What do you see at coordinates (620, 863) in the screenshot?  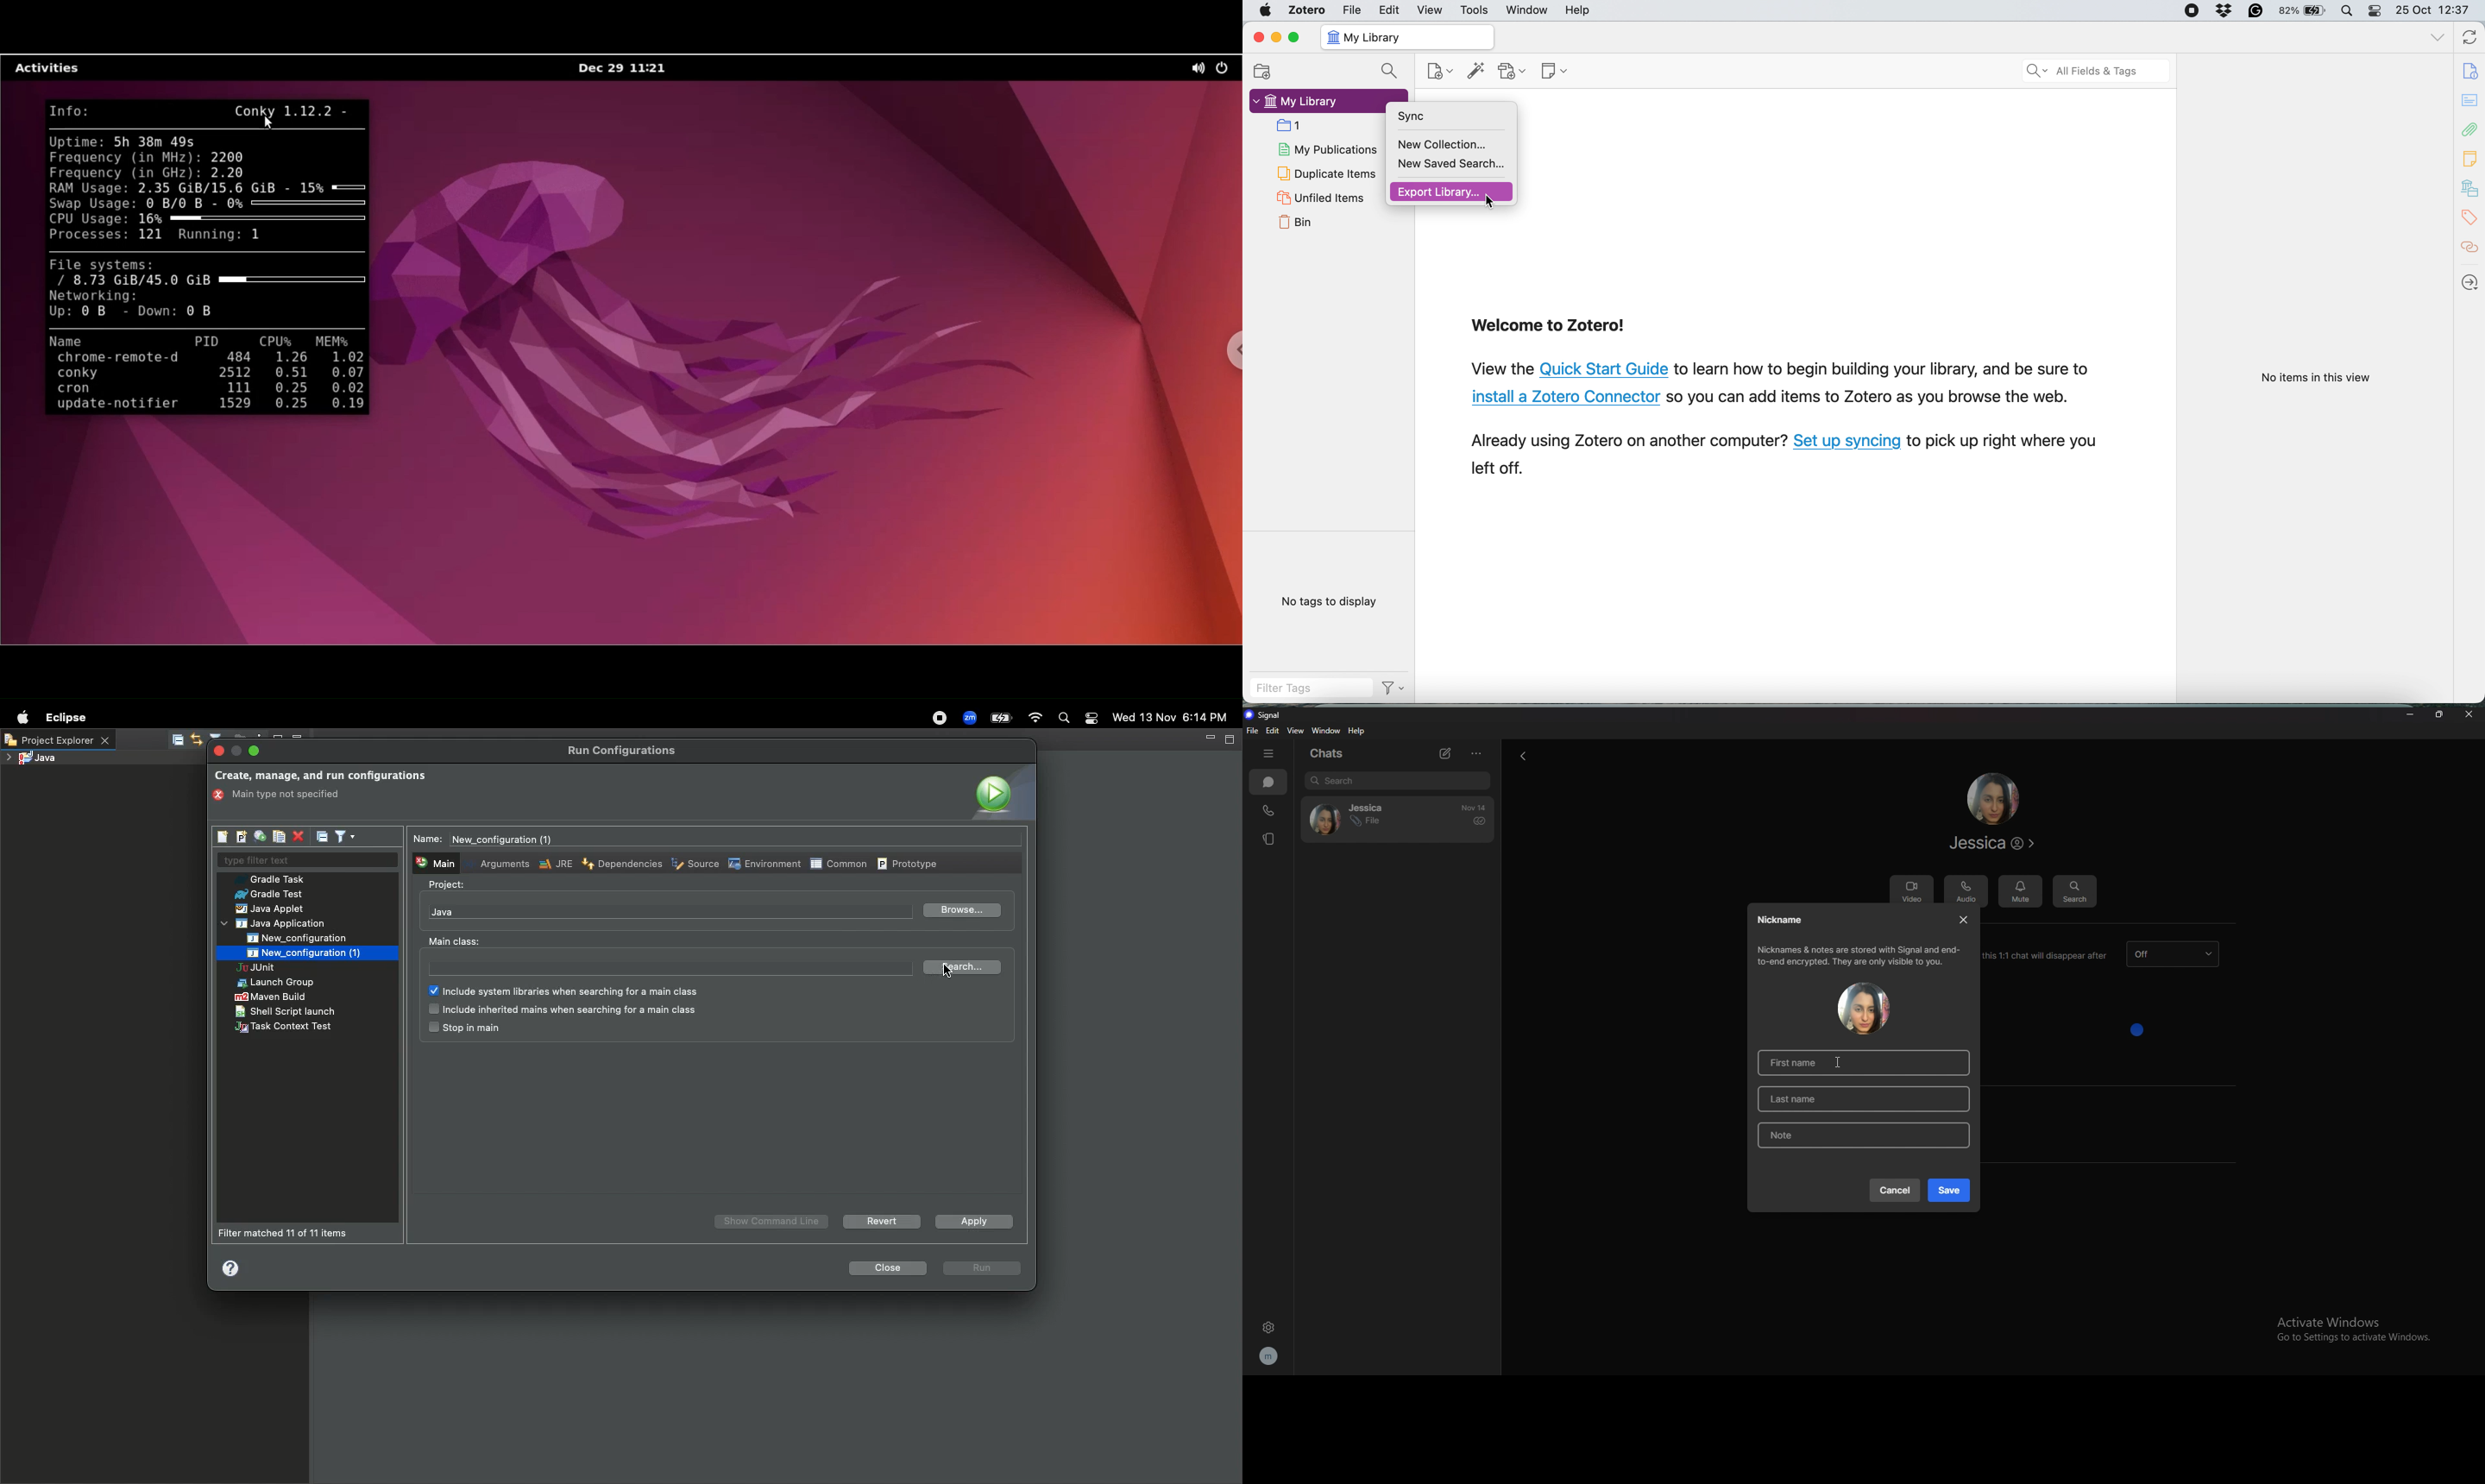 I see `Dependencies` at bounding box center [620, 863].